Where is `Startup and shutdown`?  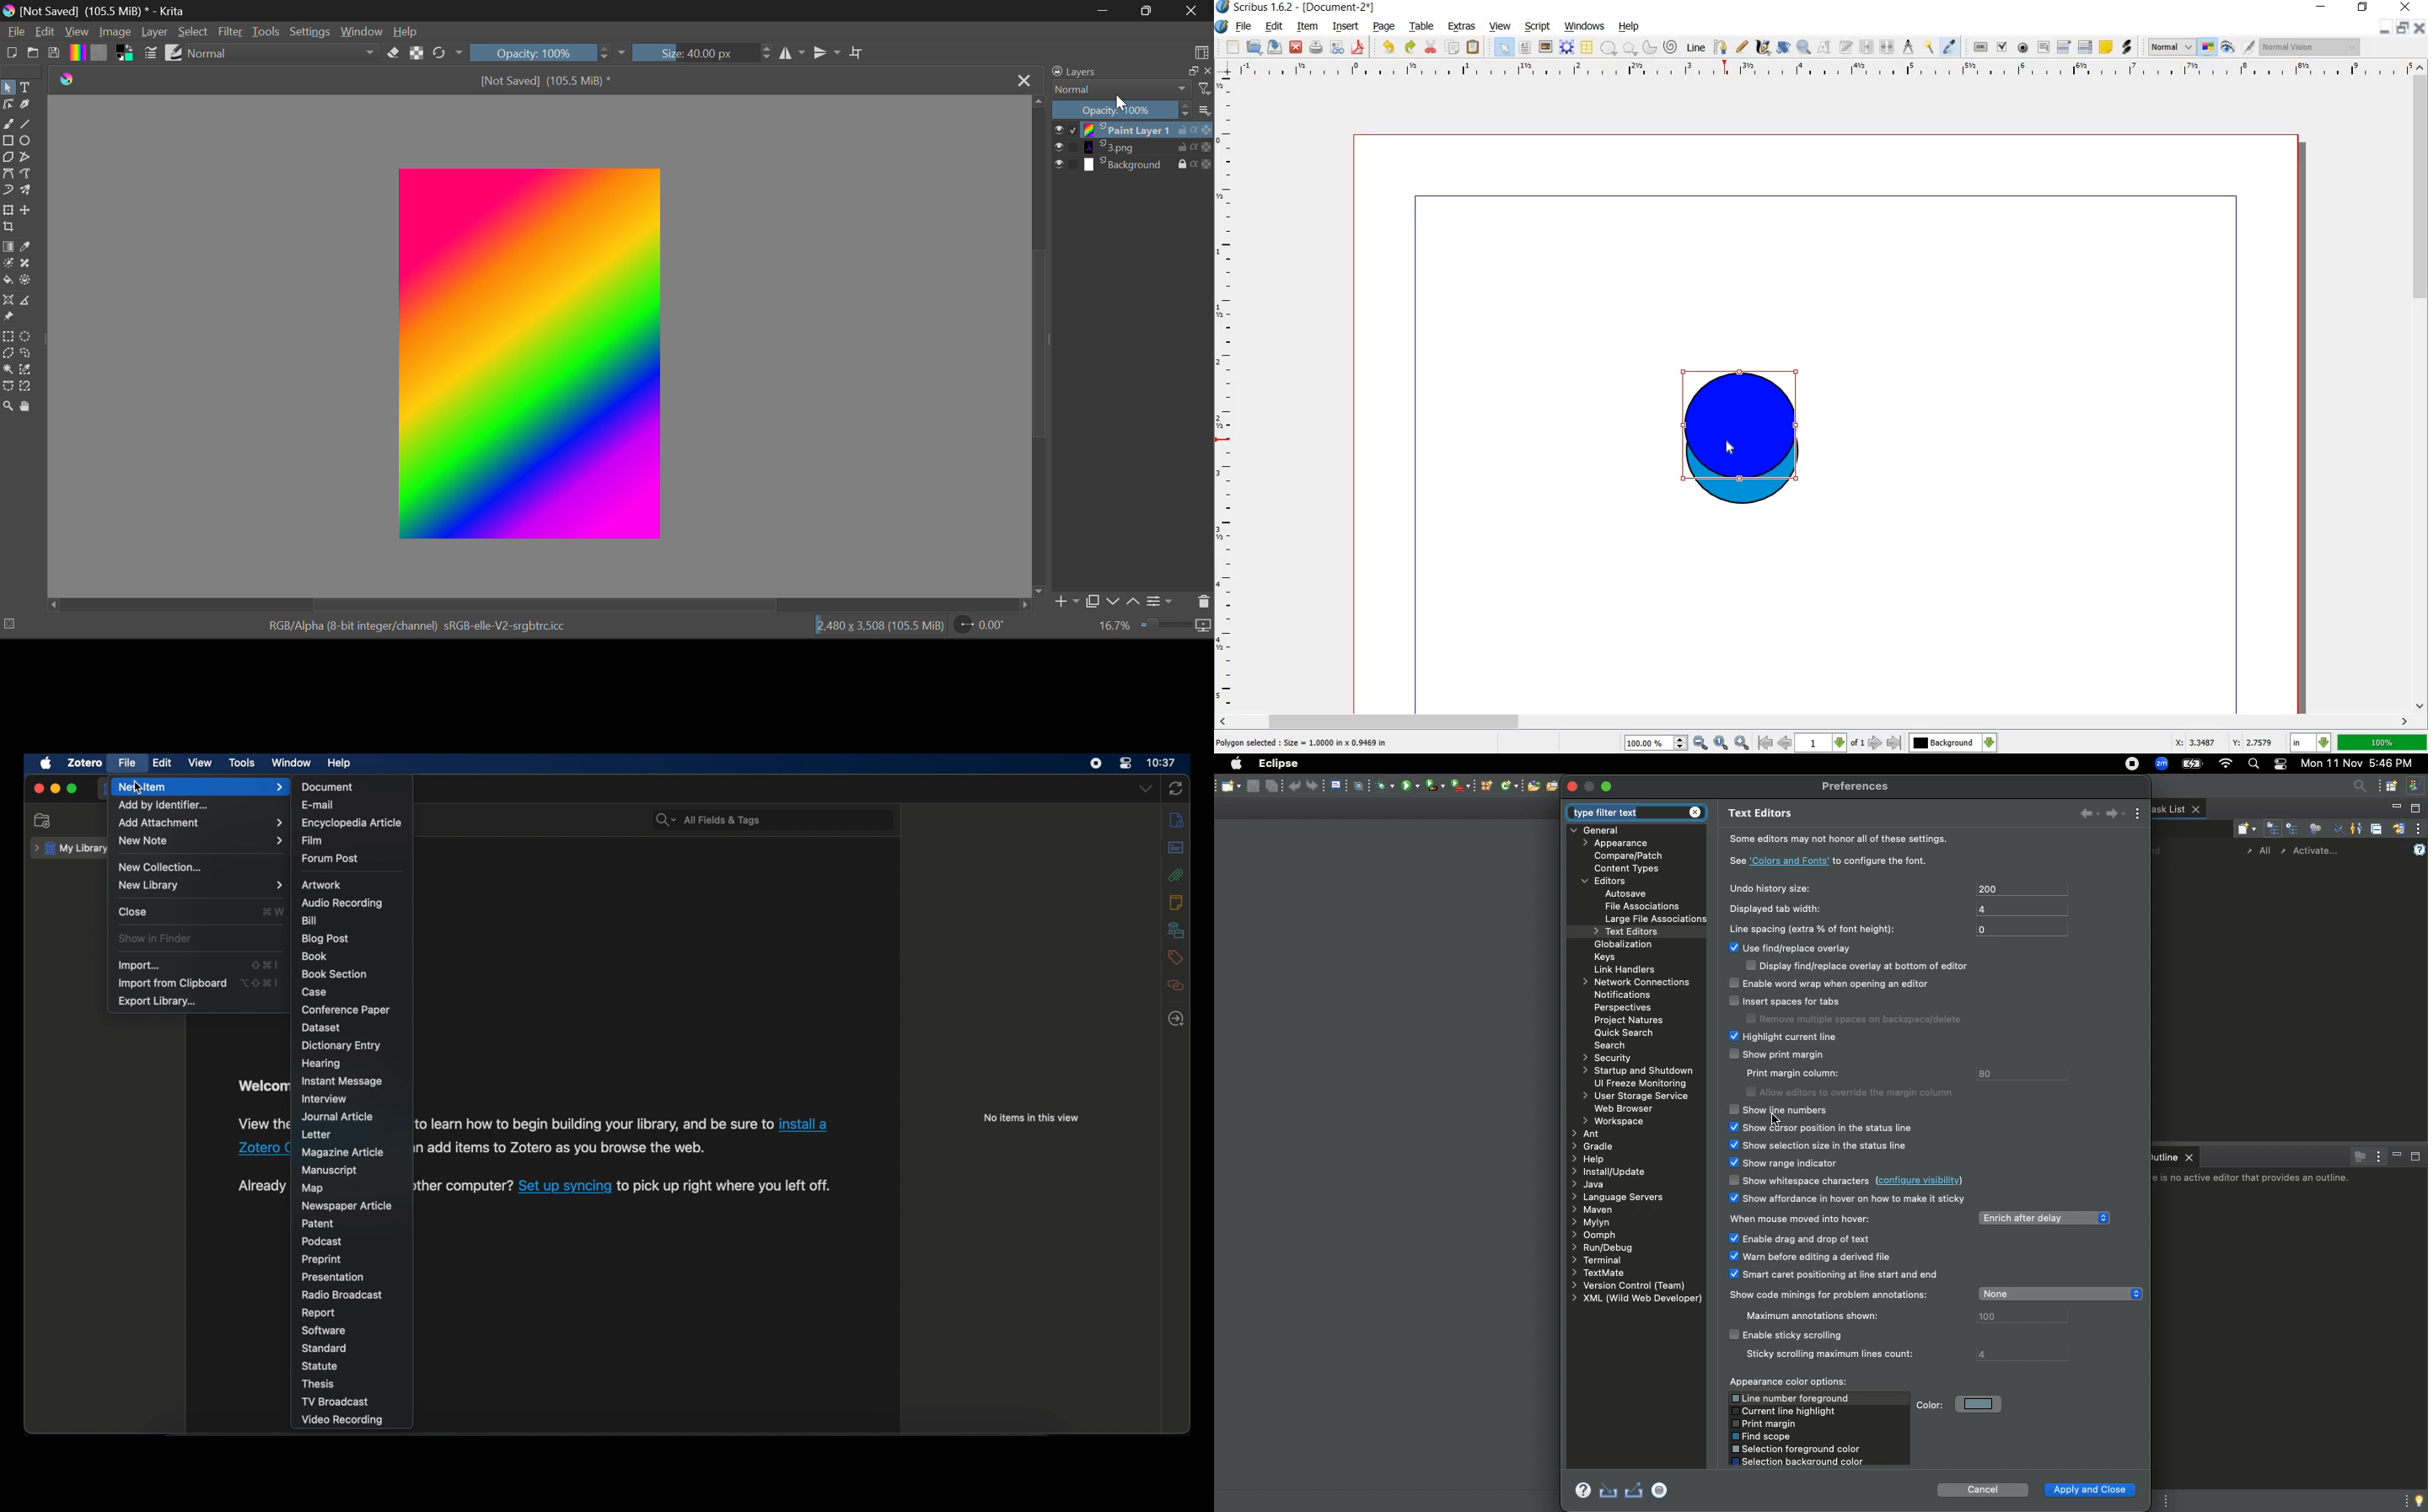 Startup and shutdown is located at coordinates (1636, 1070).